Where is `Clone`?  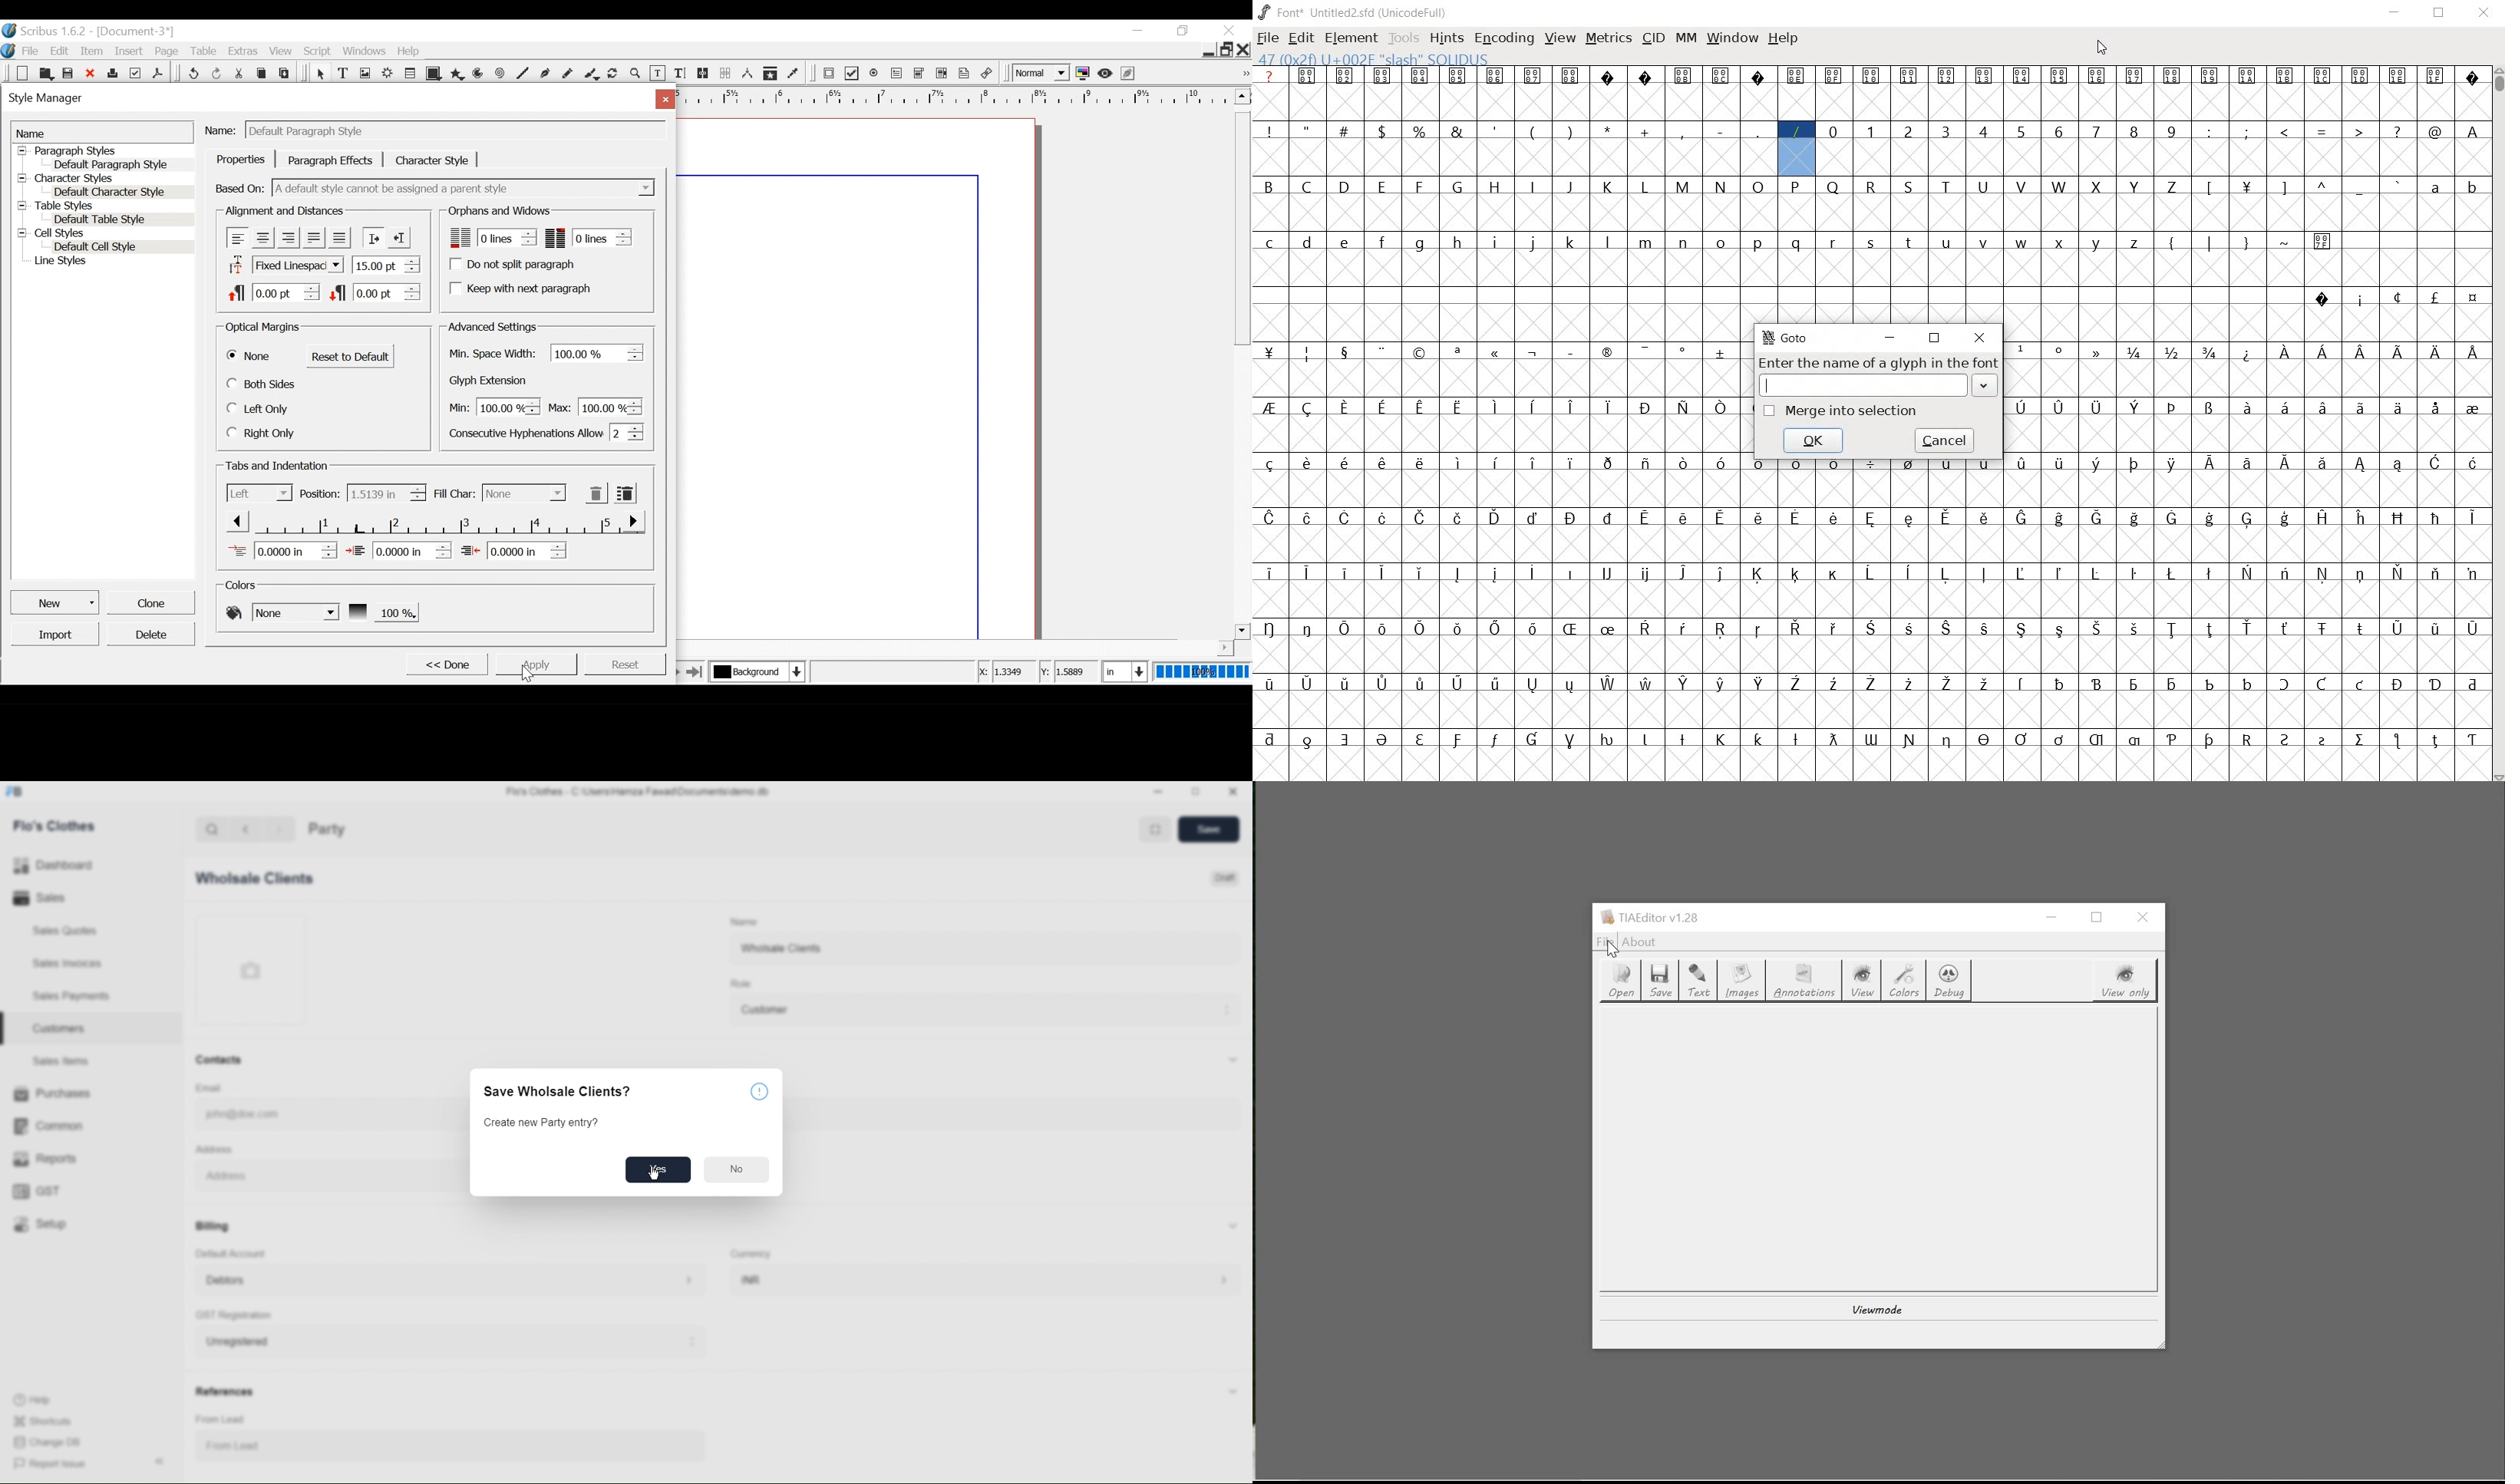 Clone is located at coordinates (149, 601).